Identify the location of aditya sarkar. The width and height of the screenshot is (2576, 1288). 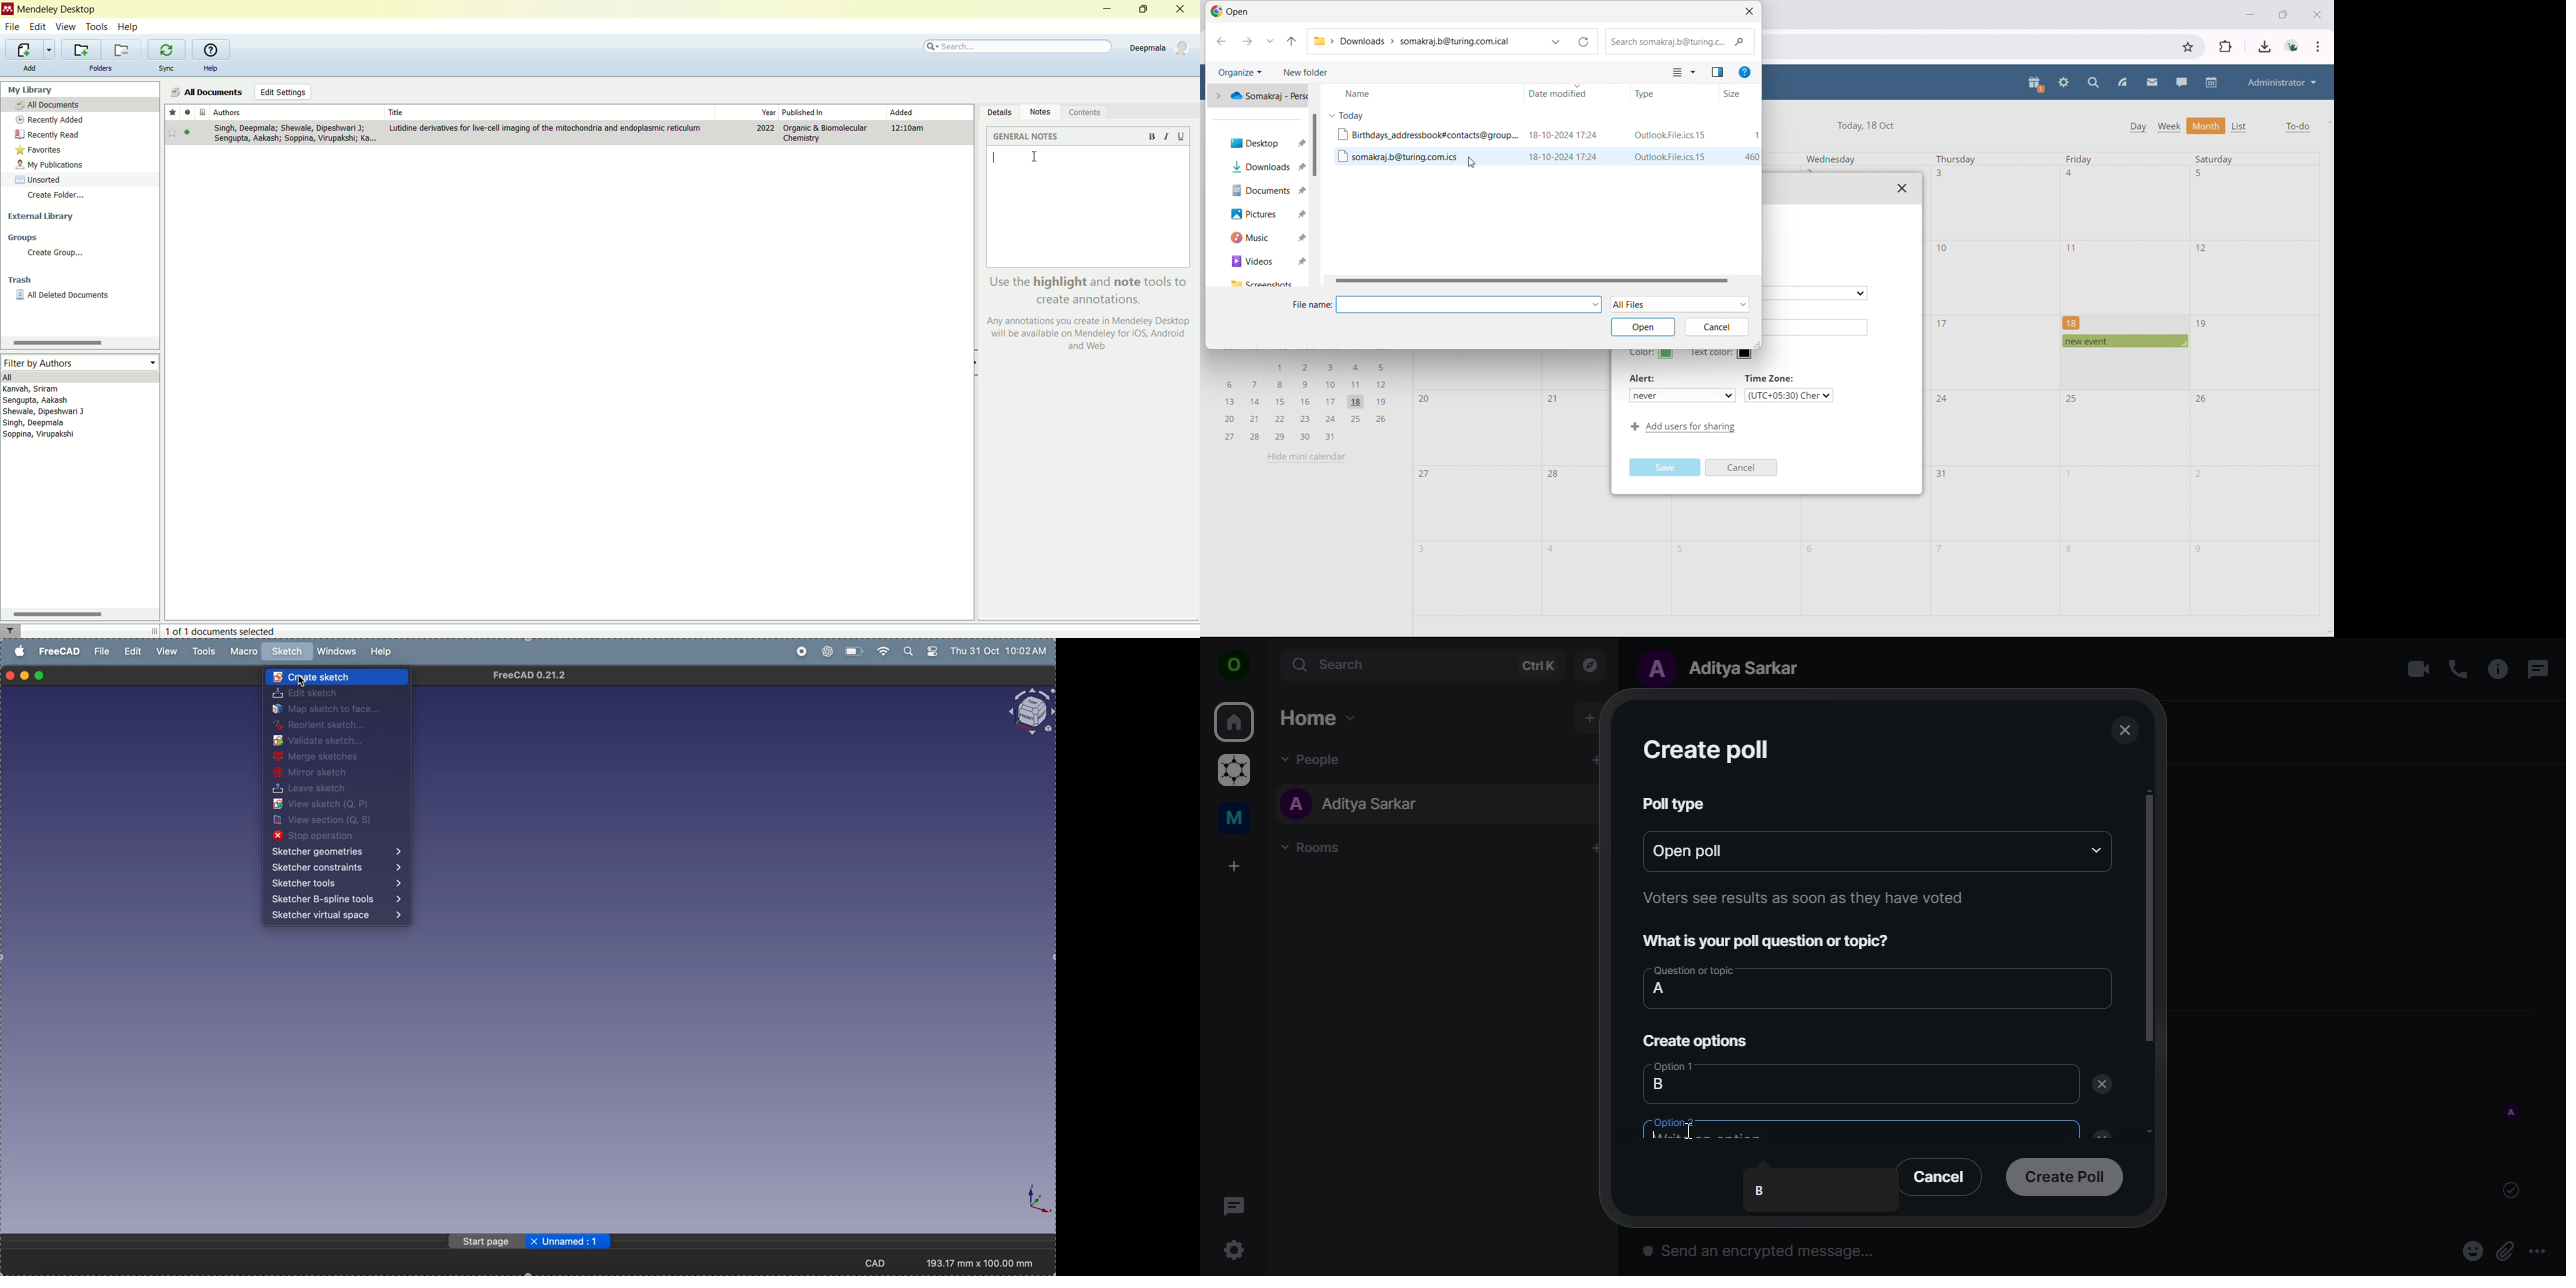
(1728, 667).